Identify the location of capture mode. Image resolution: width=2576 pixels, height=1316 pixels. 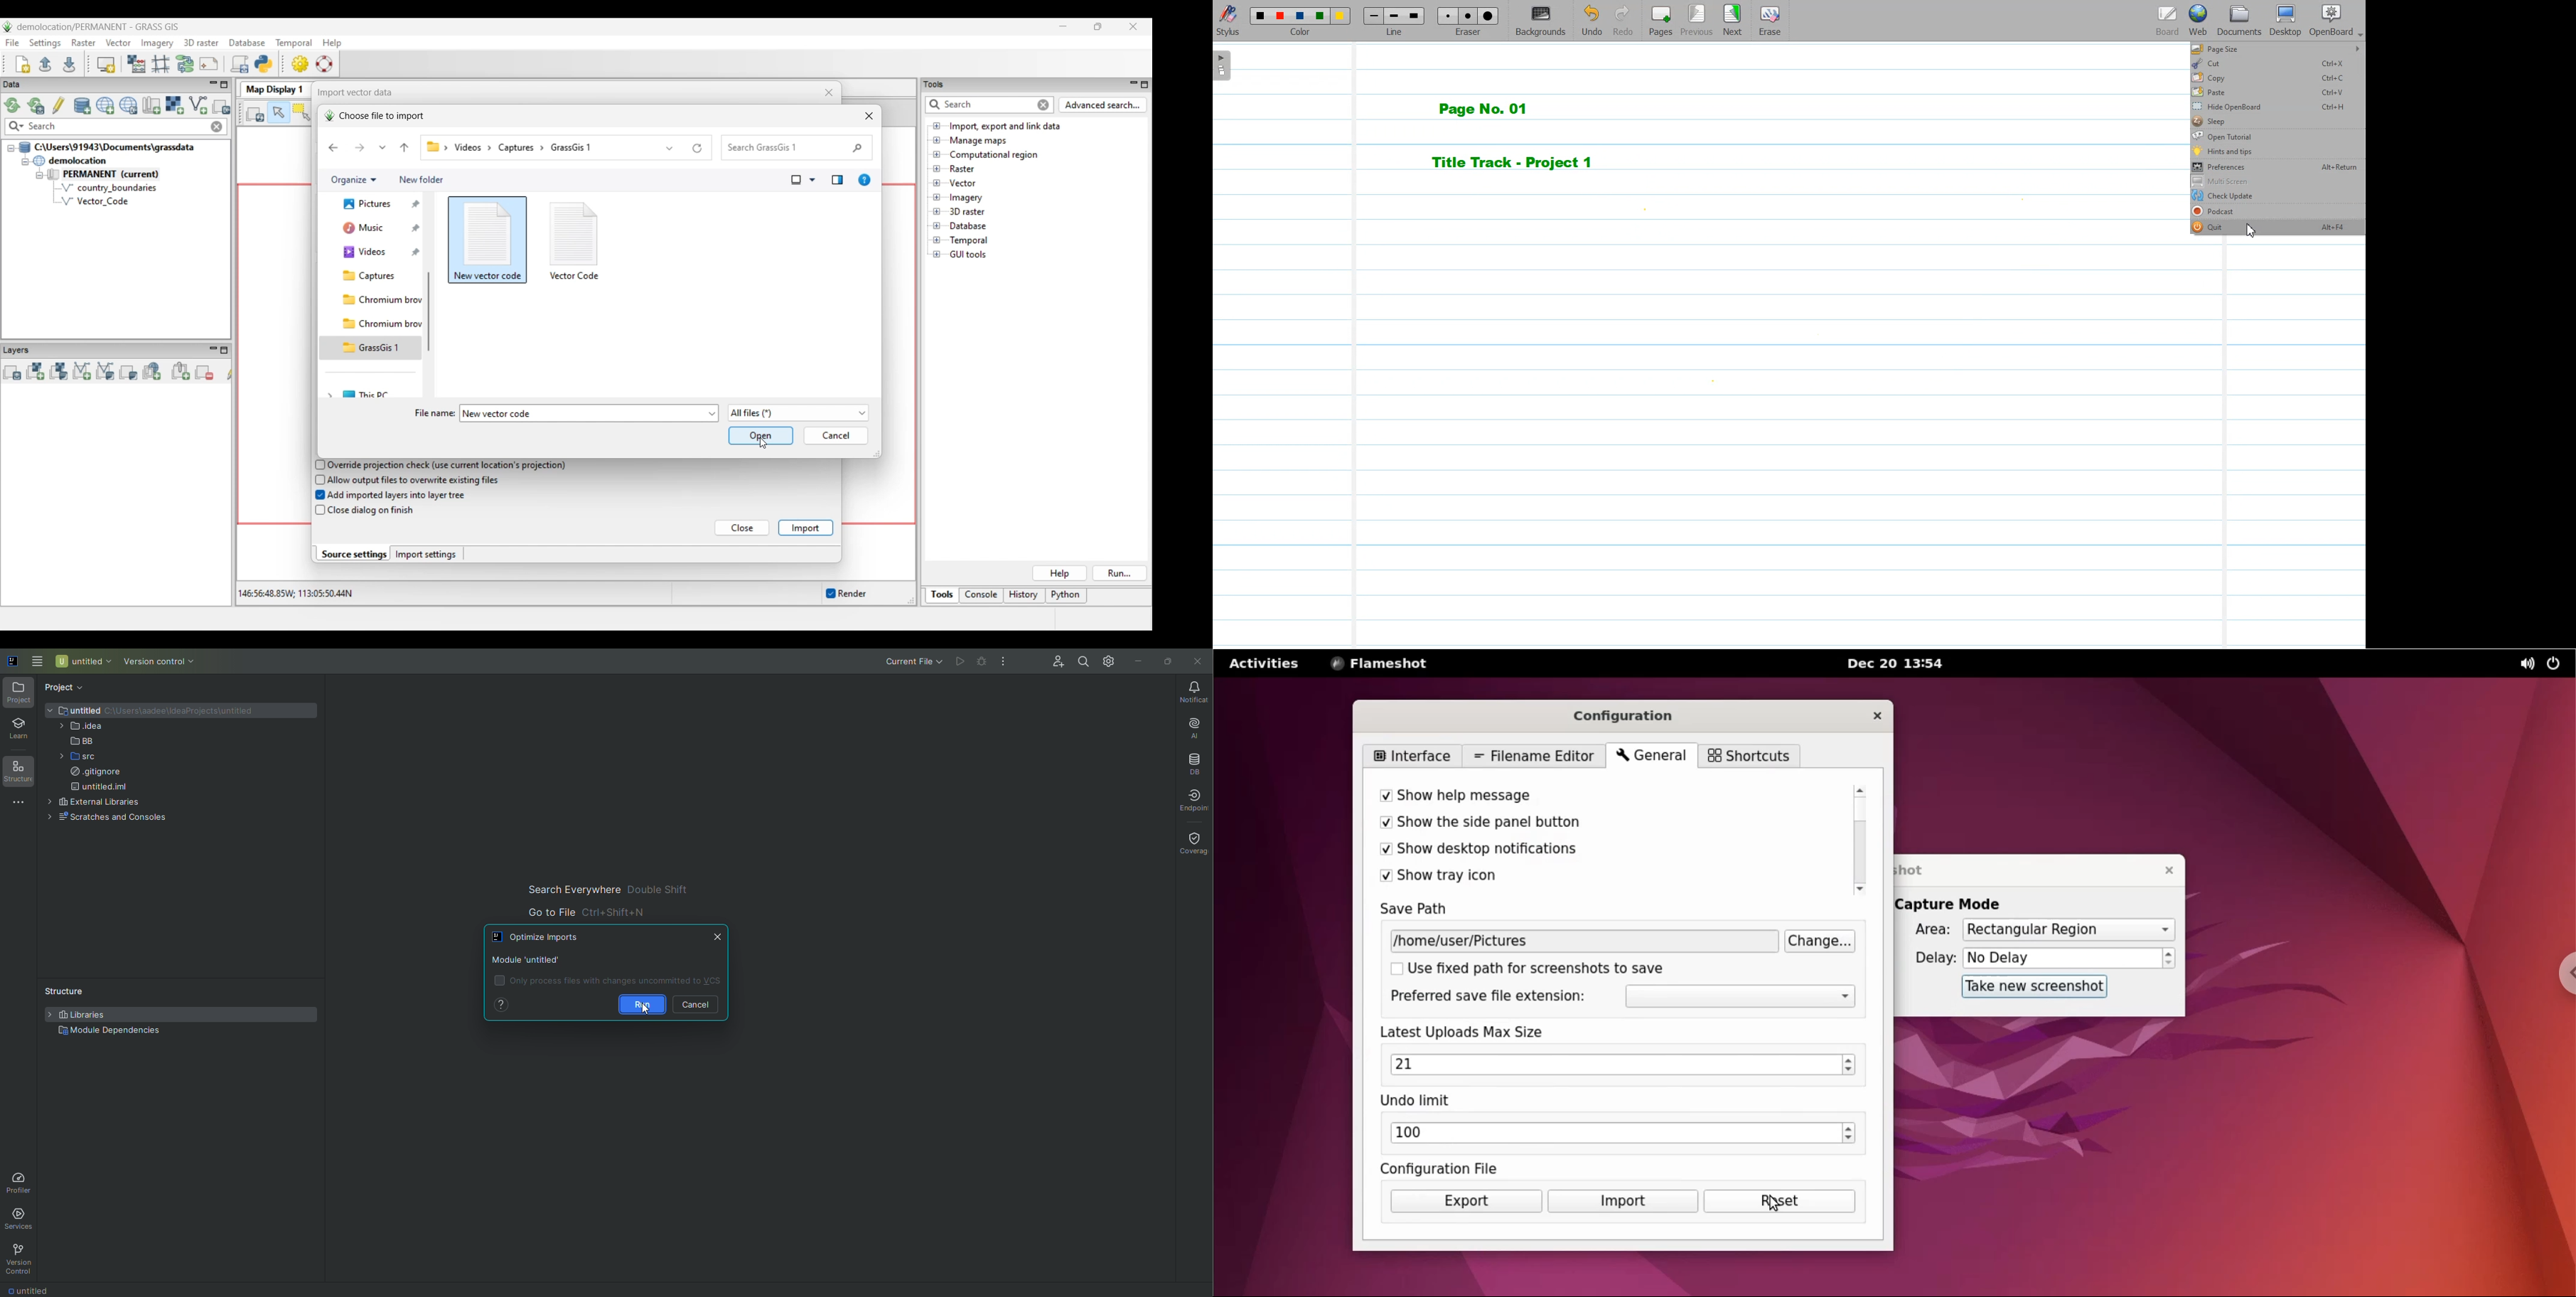
(1961, 904).